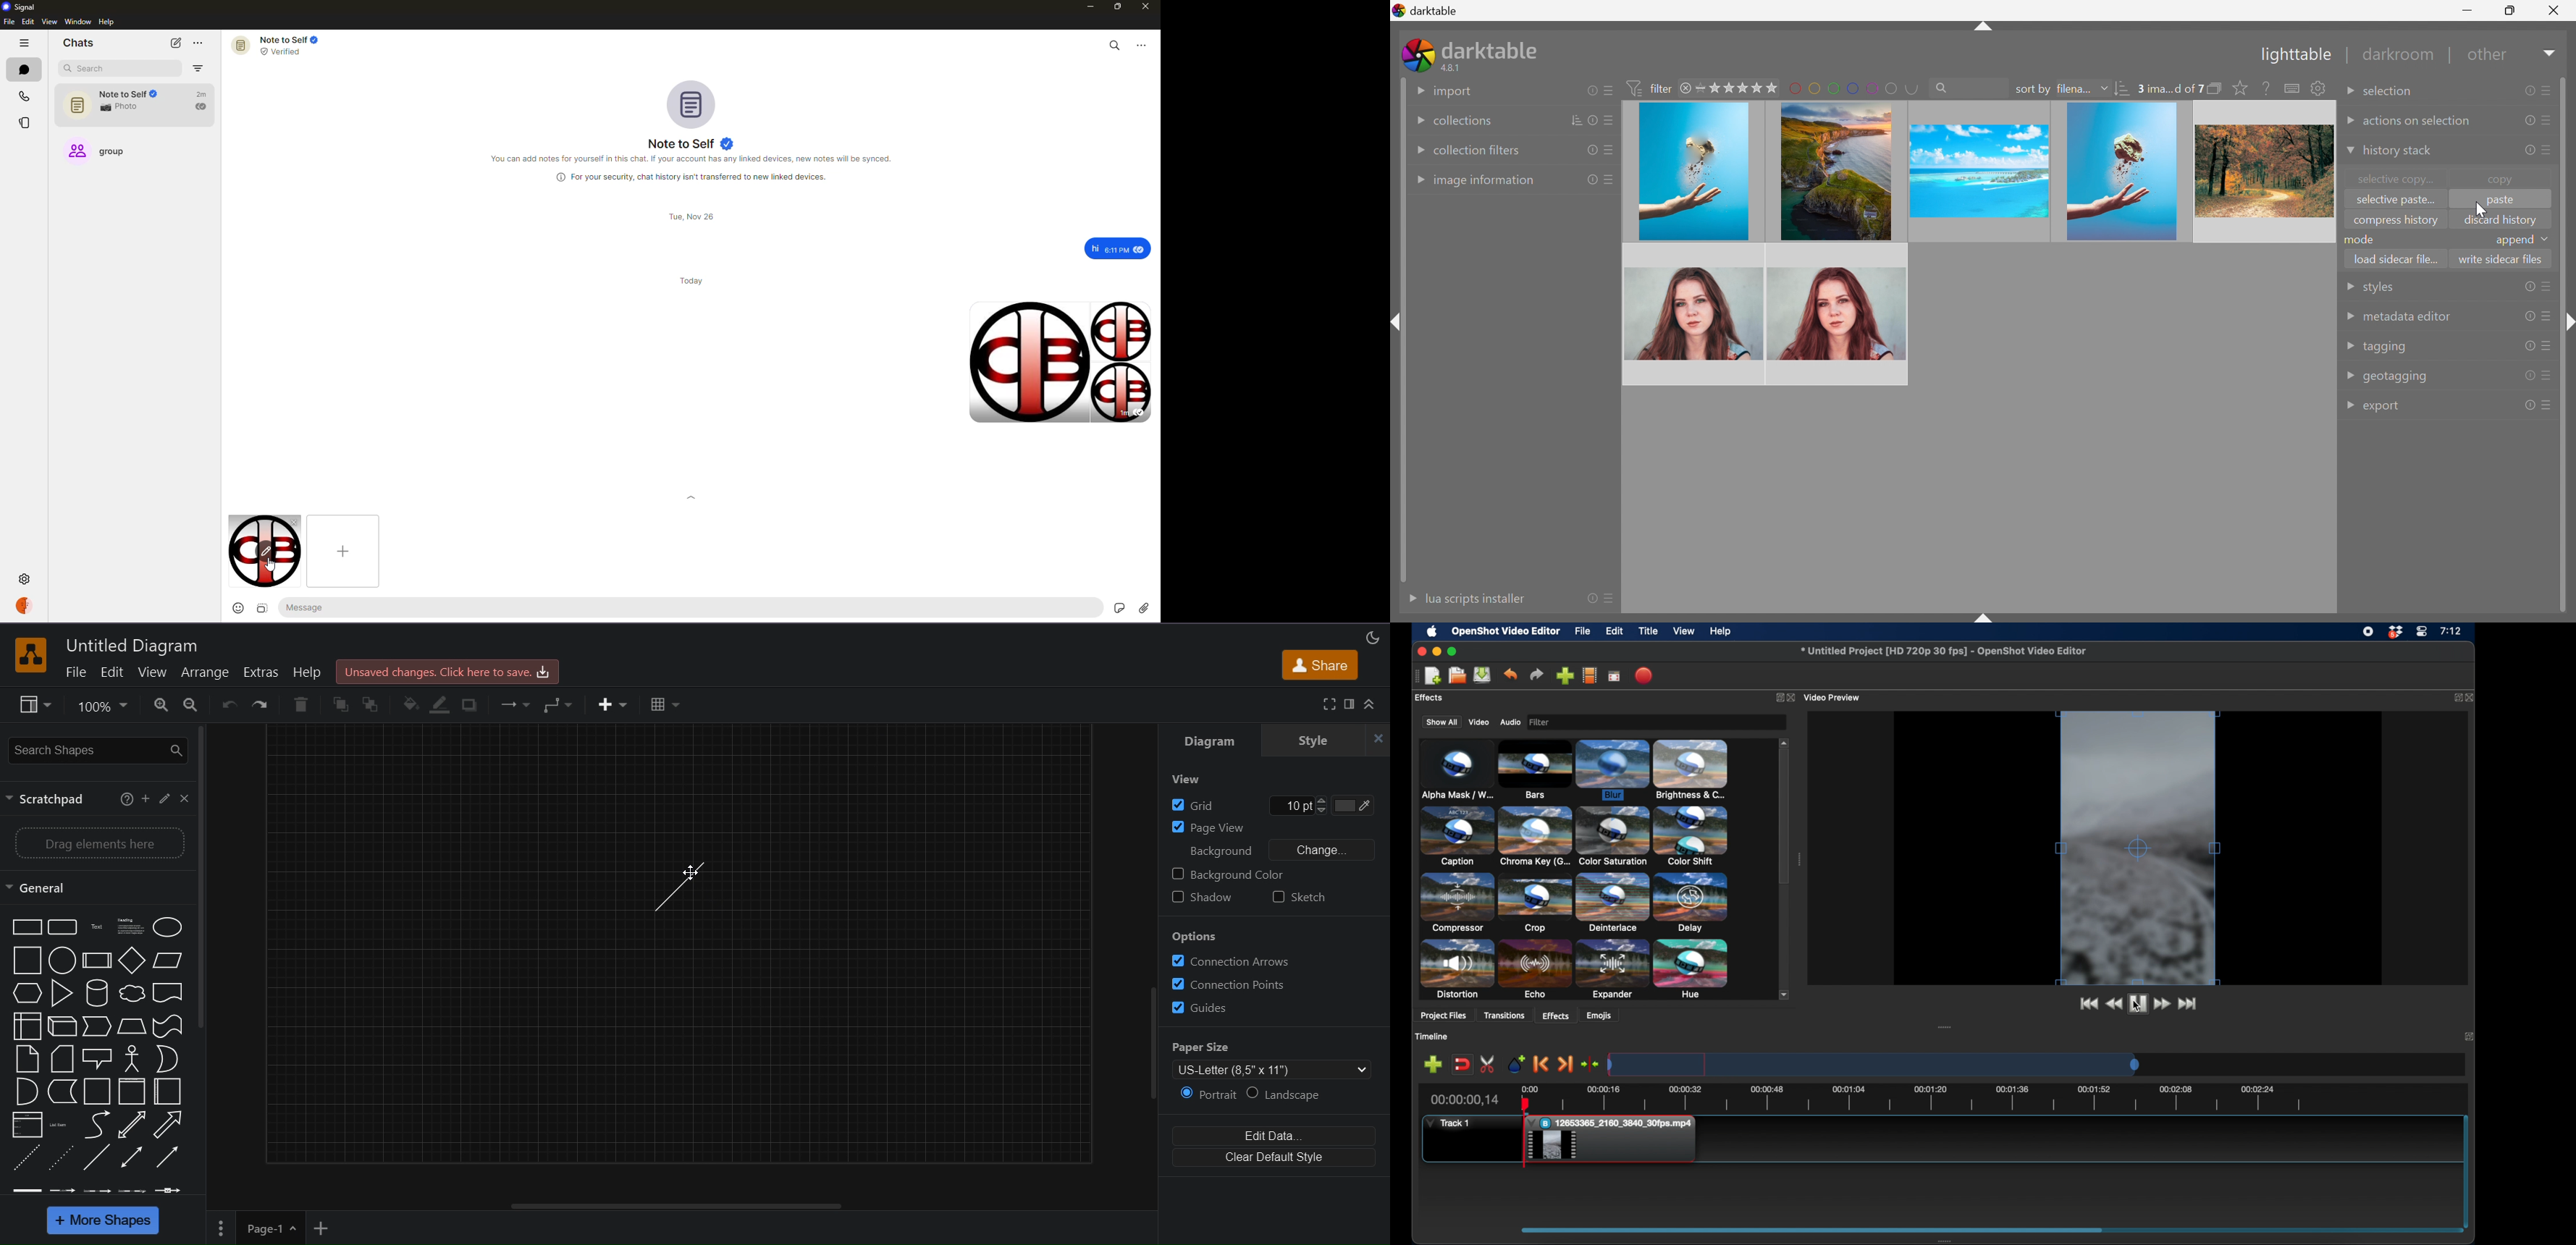  What do you see at coordinates (2547, 89) in the screenshot?
I see `presets` at bounding box center [2547, 89].